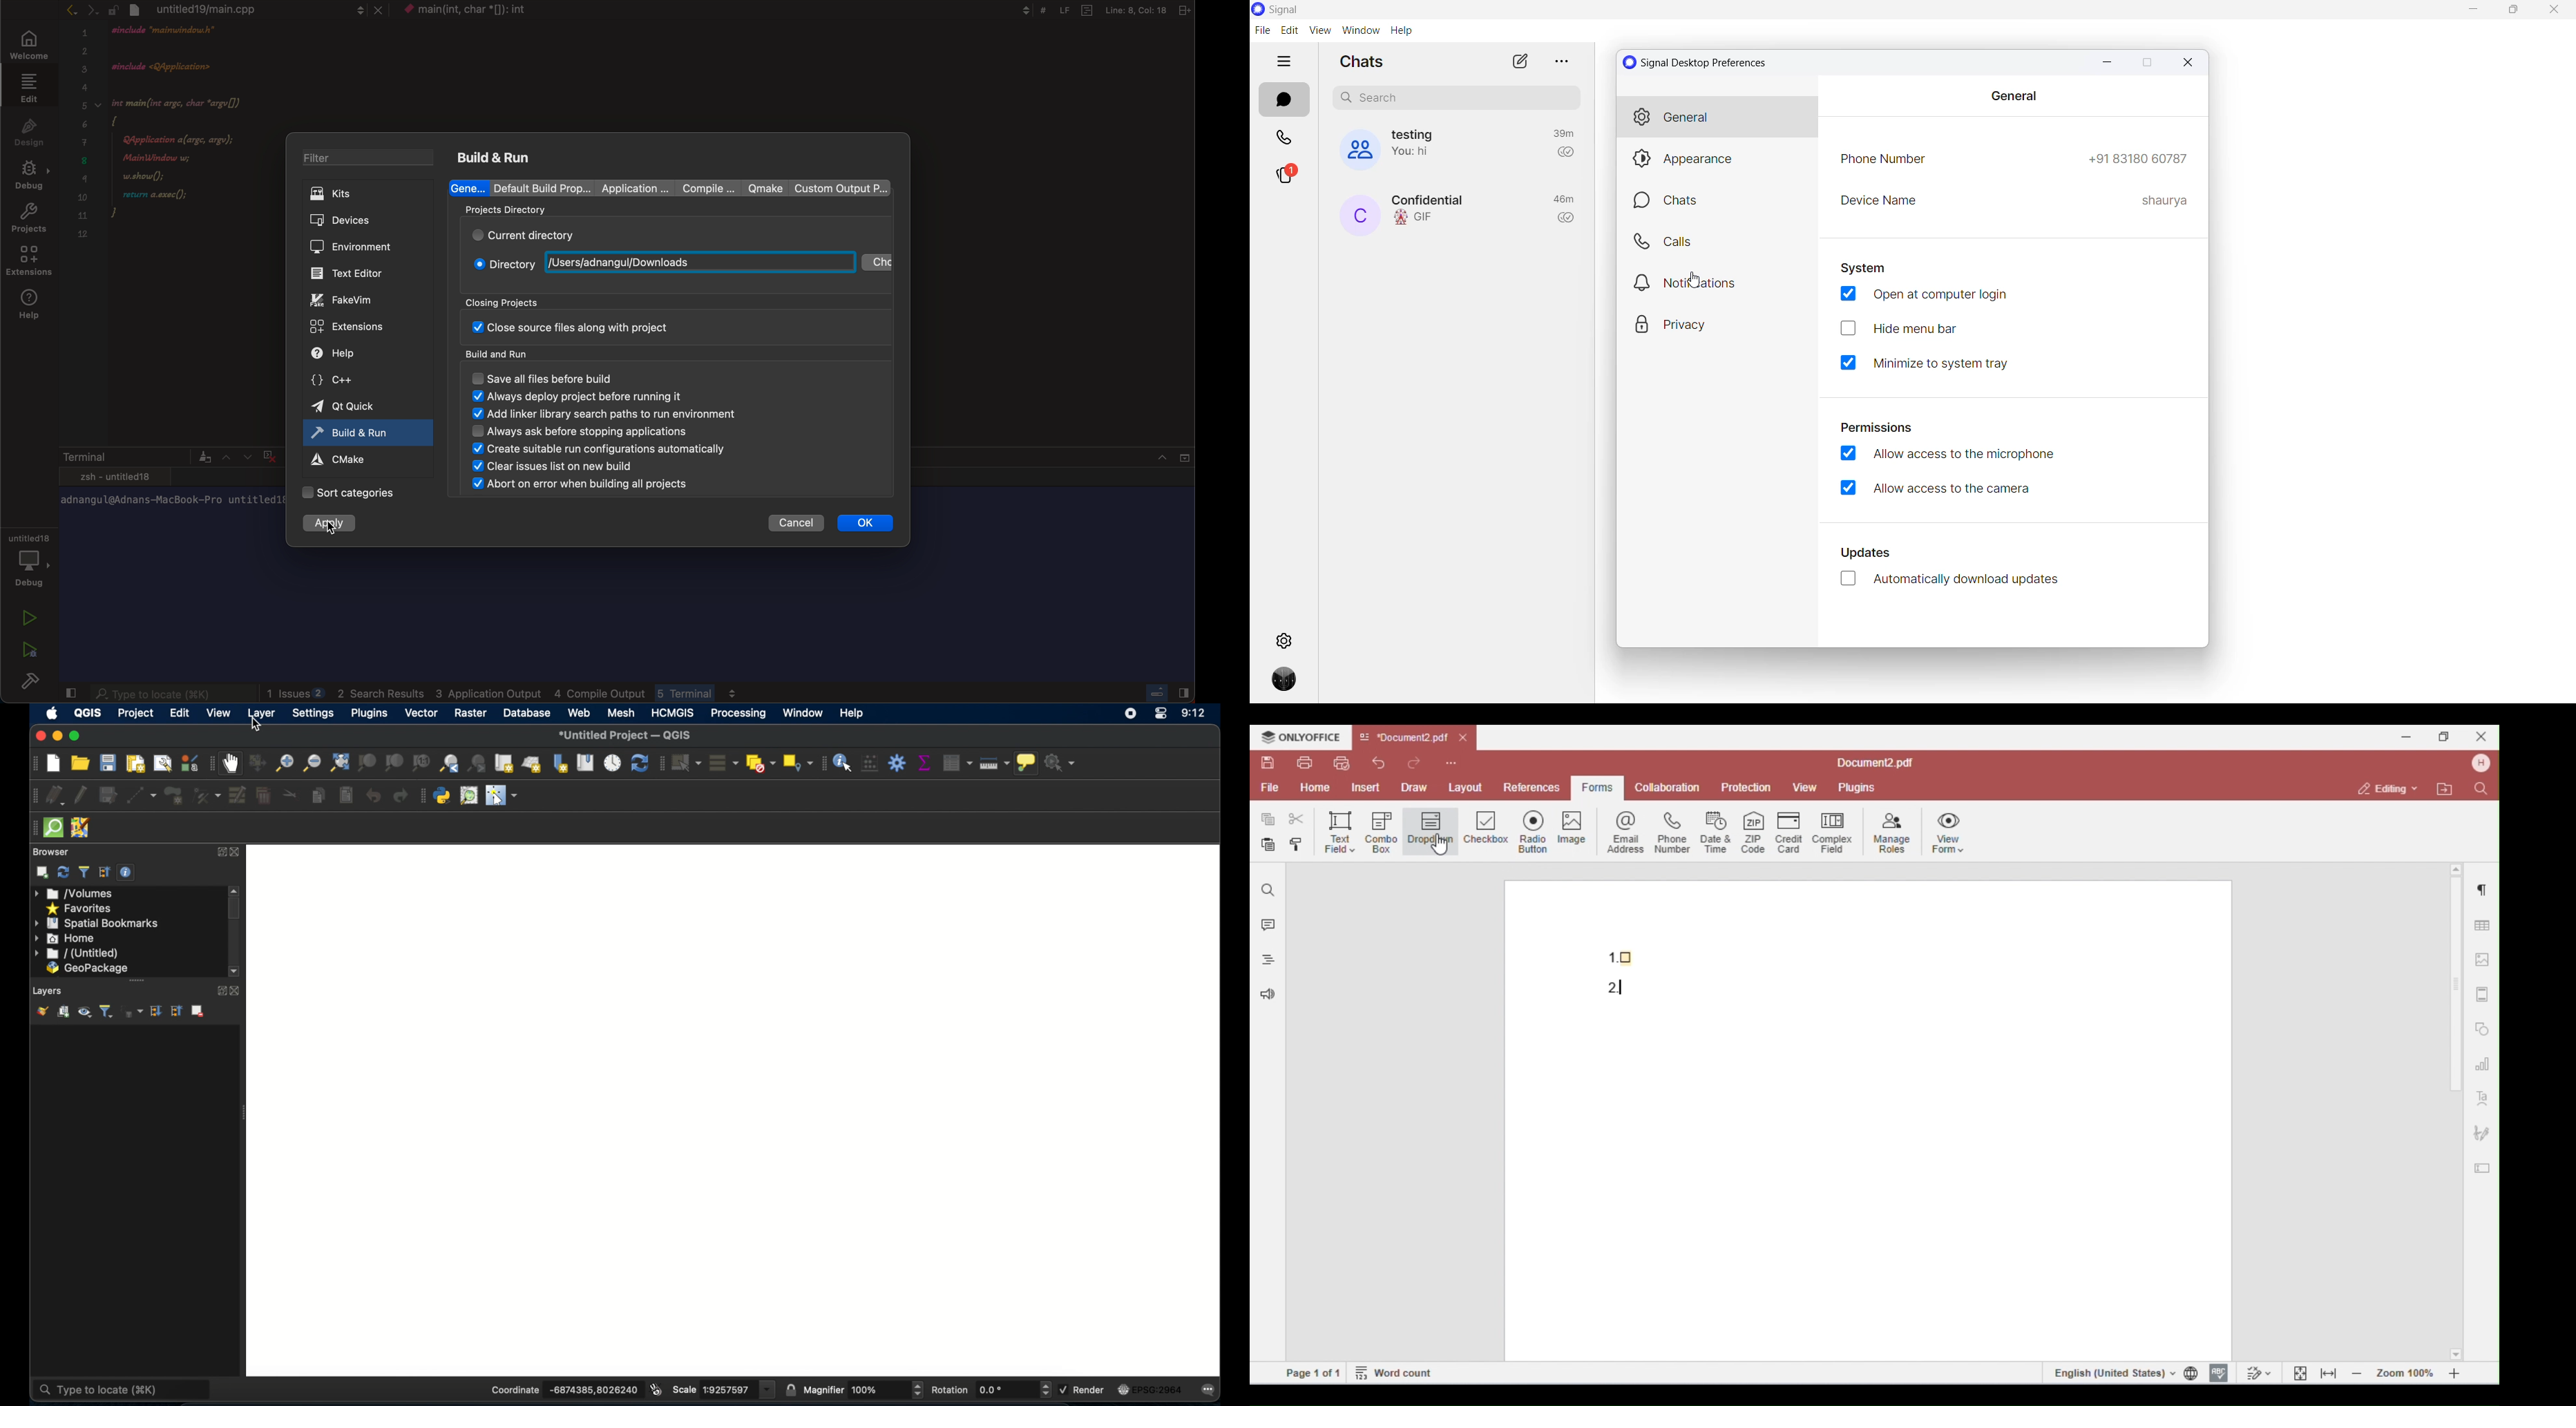  Describe the element at coordinates (1565, 155) in the screenshot. I see `read recipient` at that location.